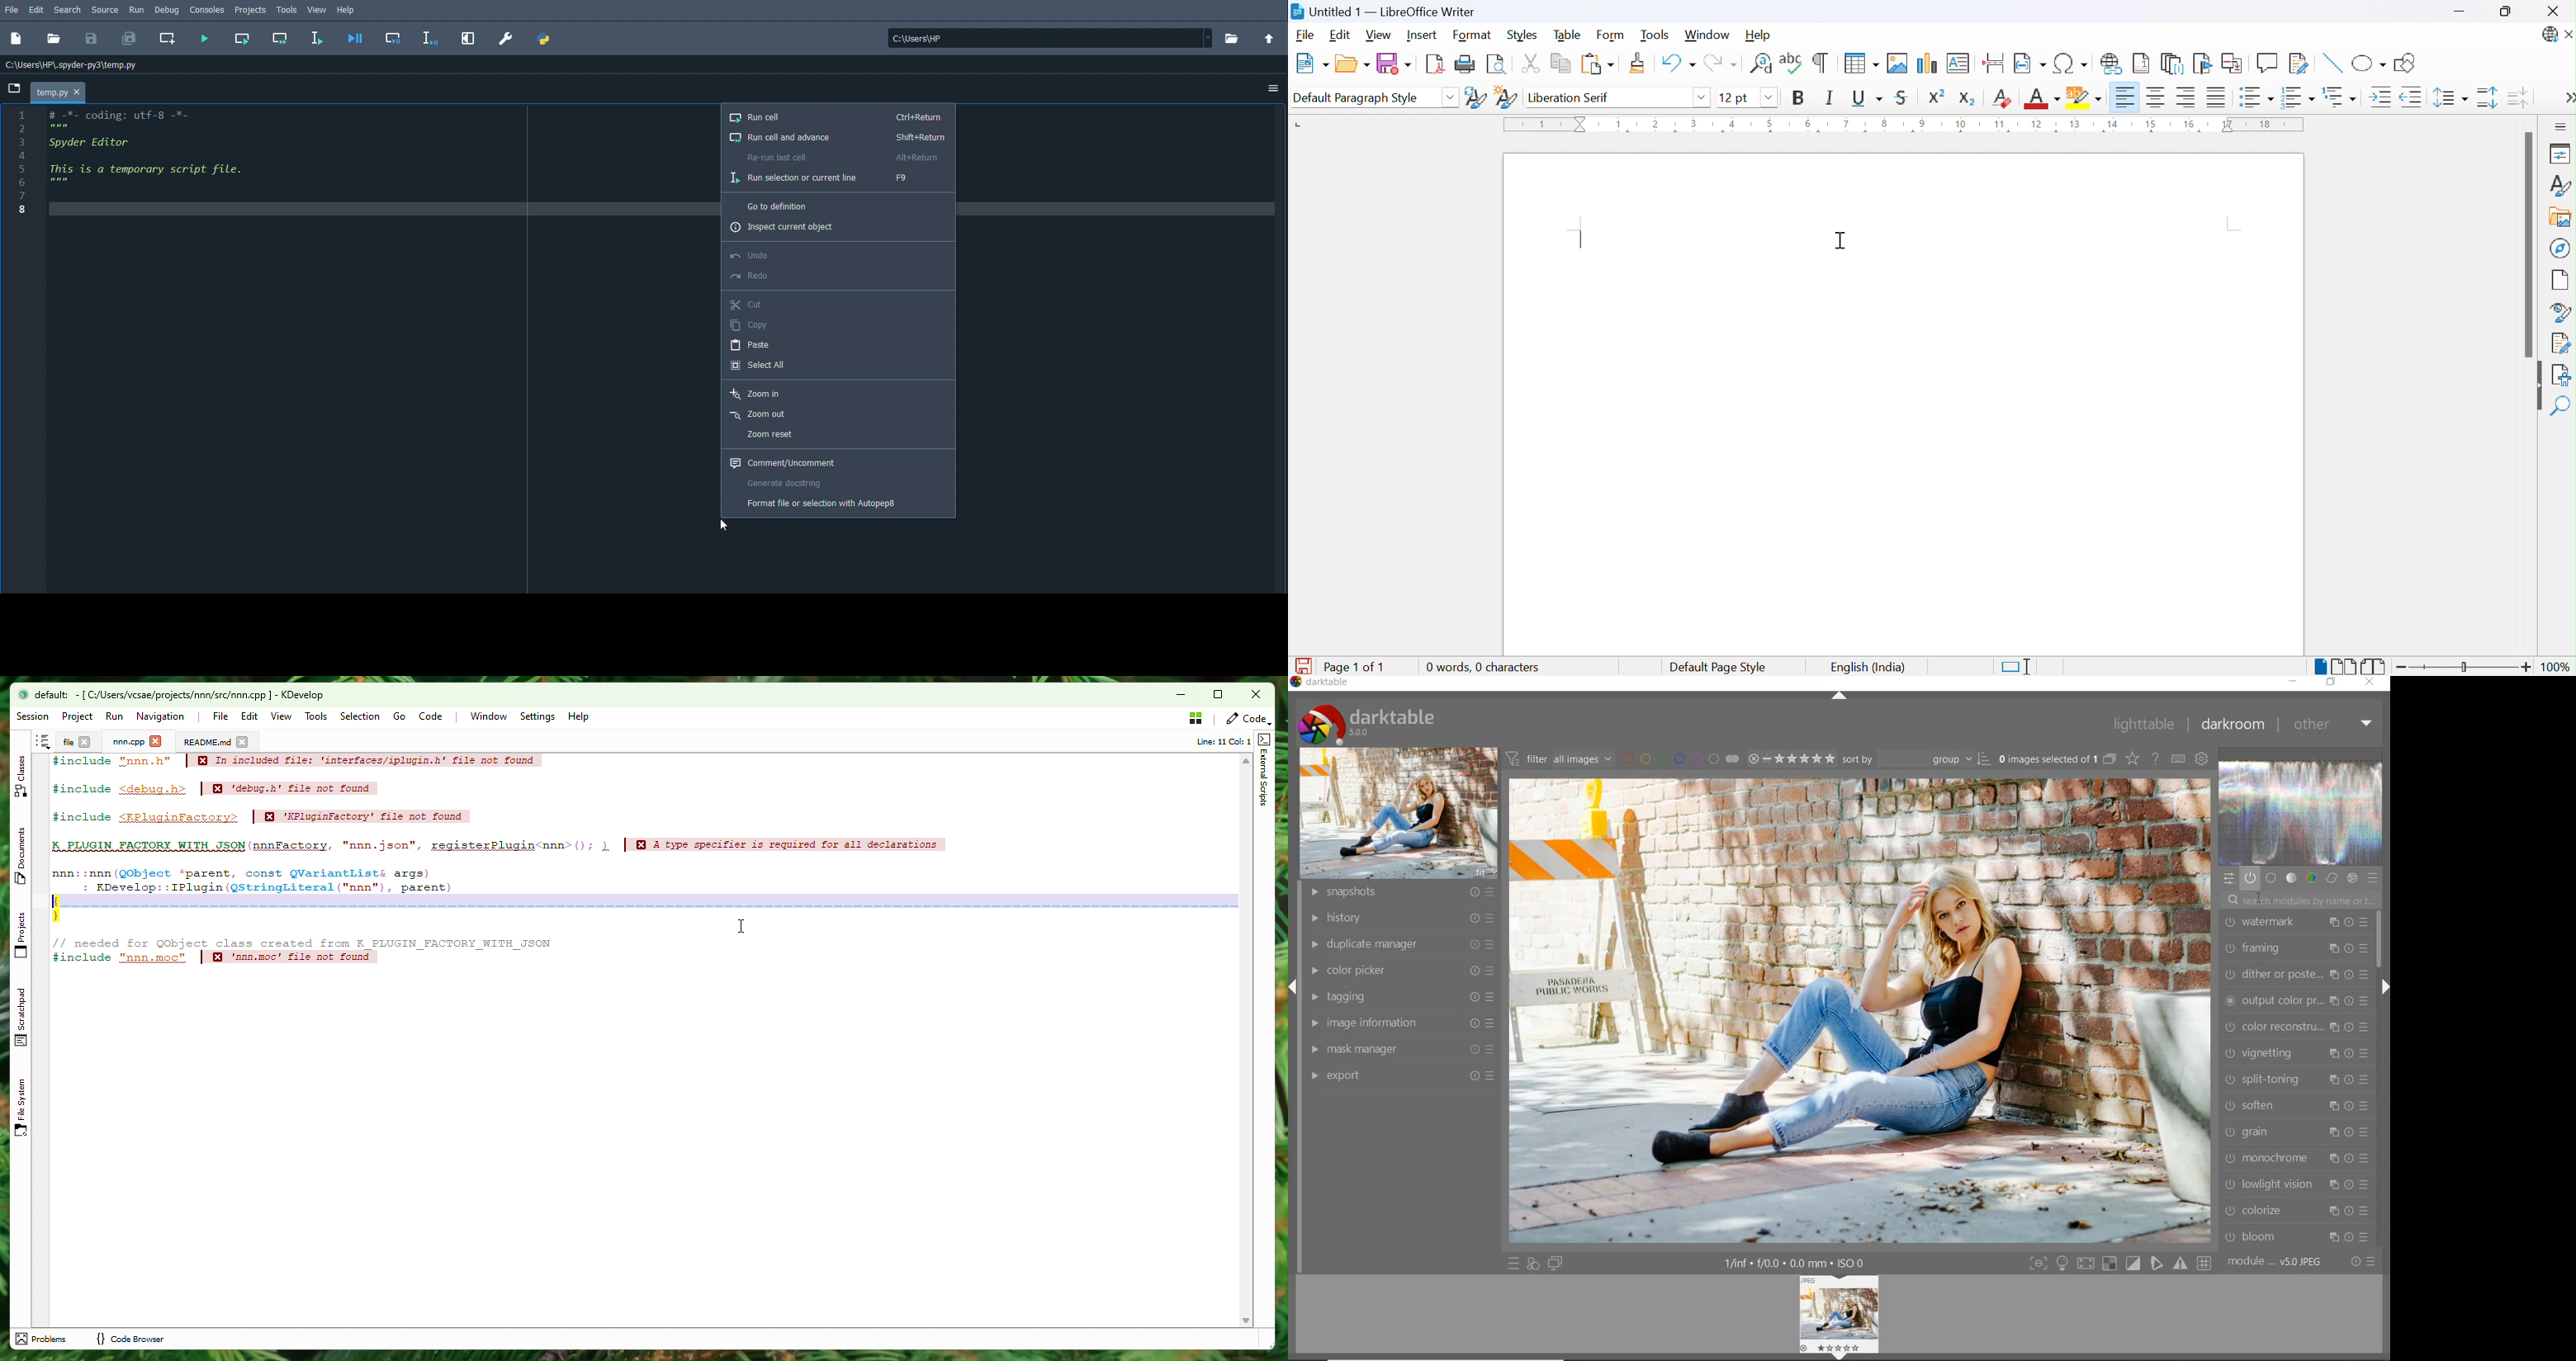  What do you see at coordinates (1677, 63) in the screenshot?
I see `Undo` at bounding box center [1677, 63].